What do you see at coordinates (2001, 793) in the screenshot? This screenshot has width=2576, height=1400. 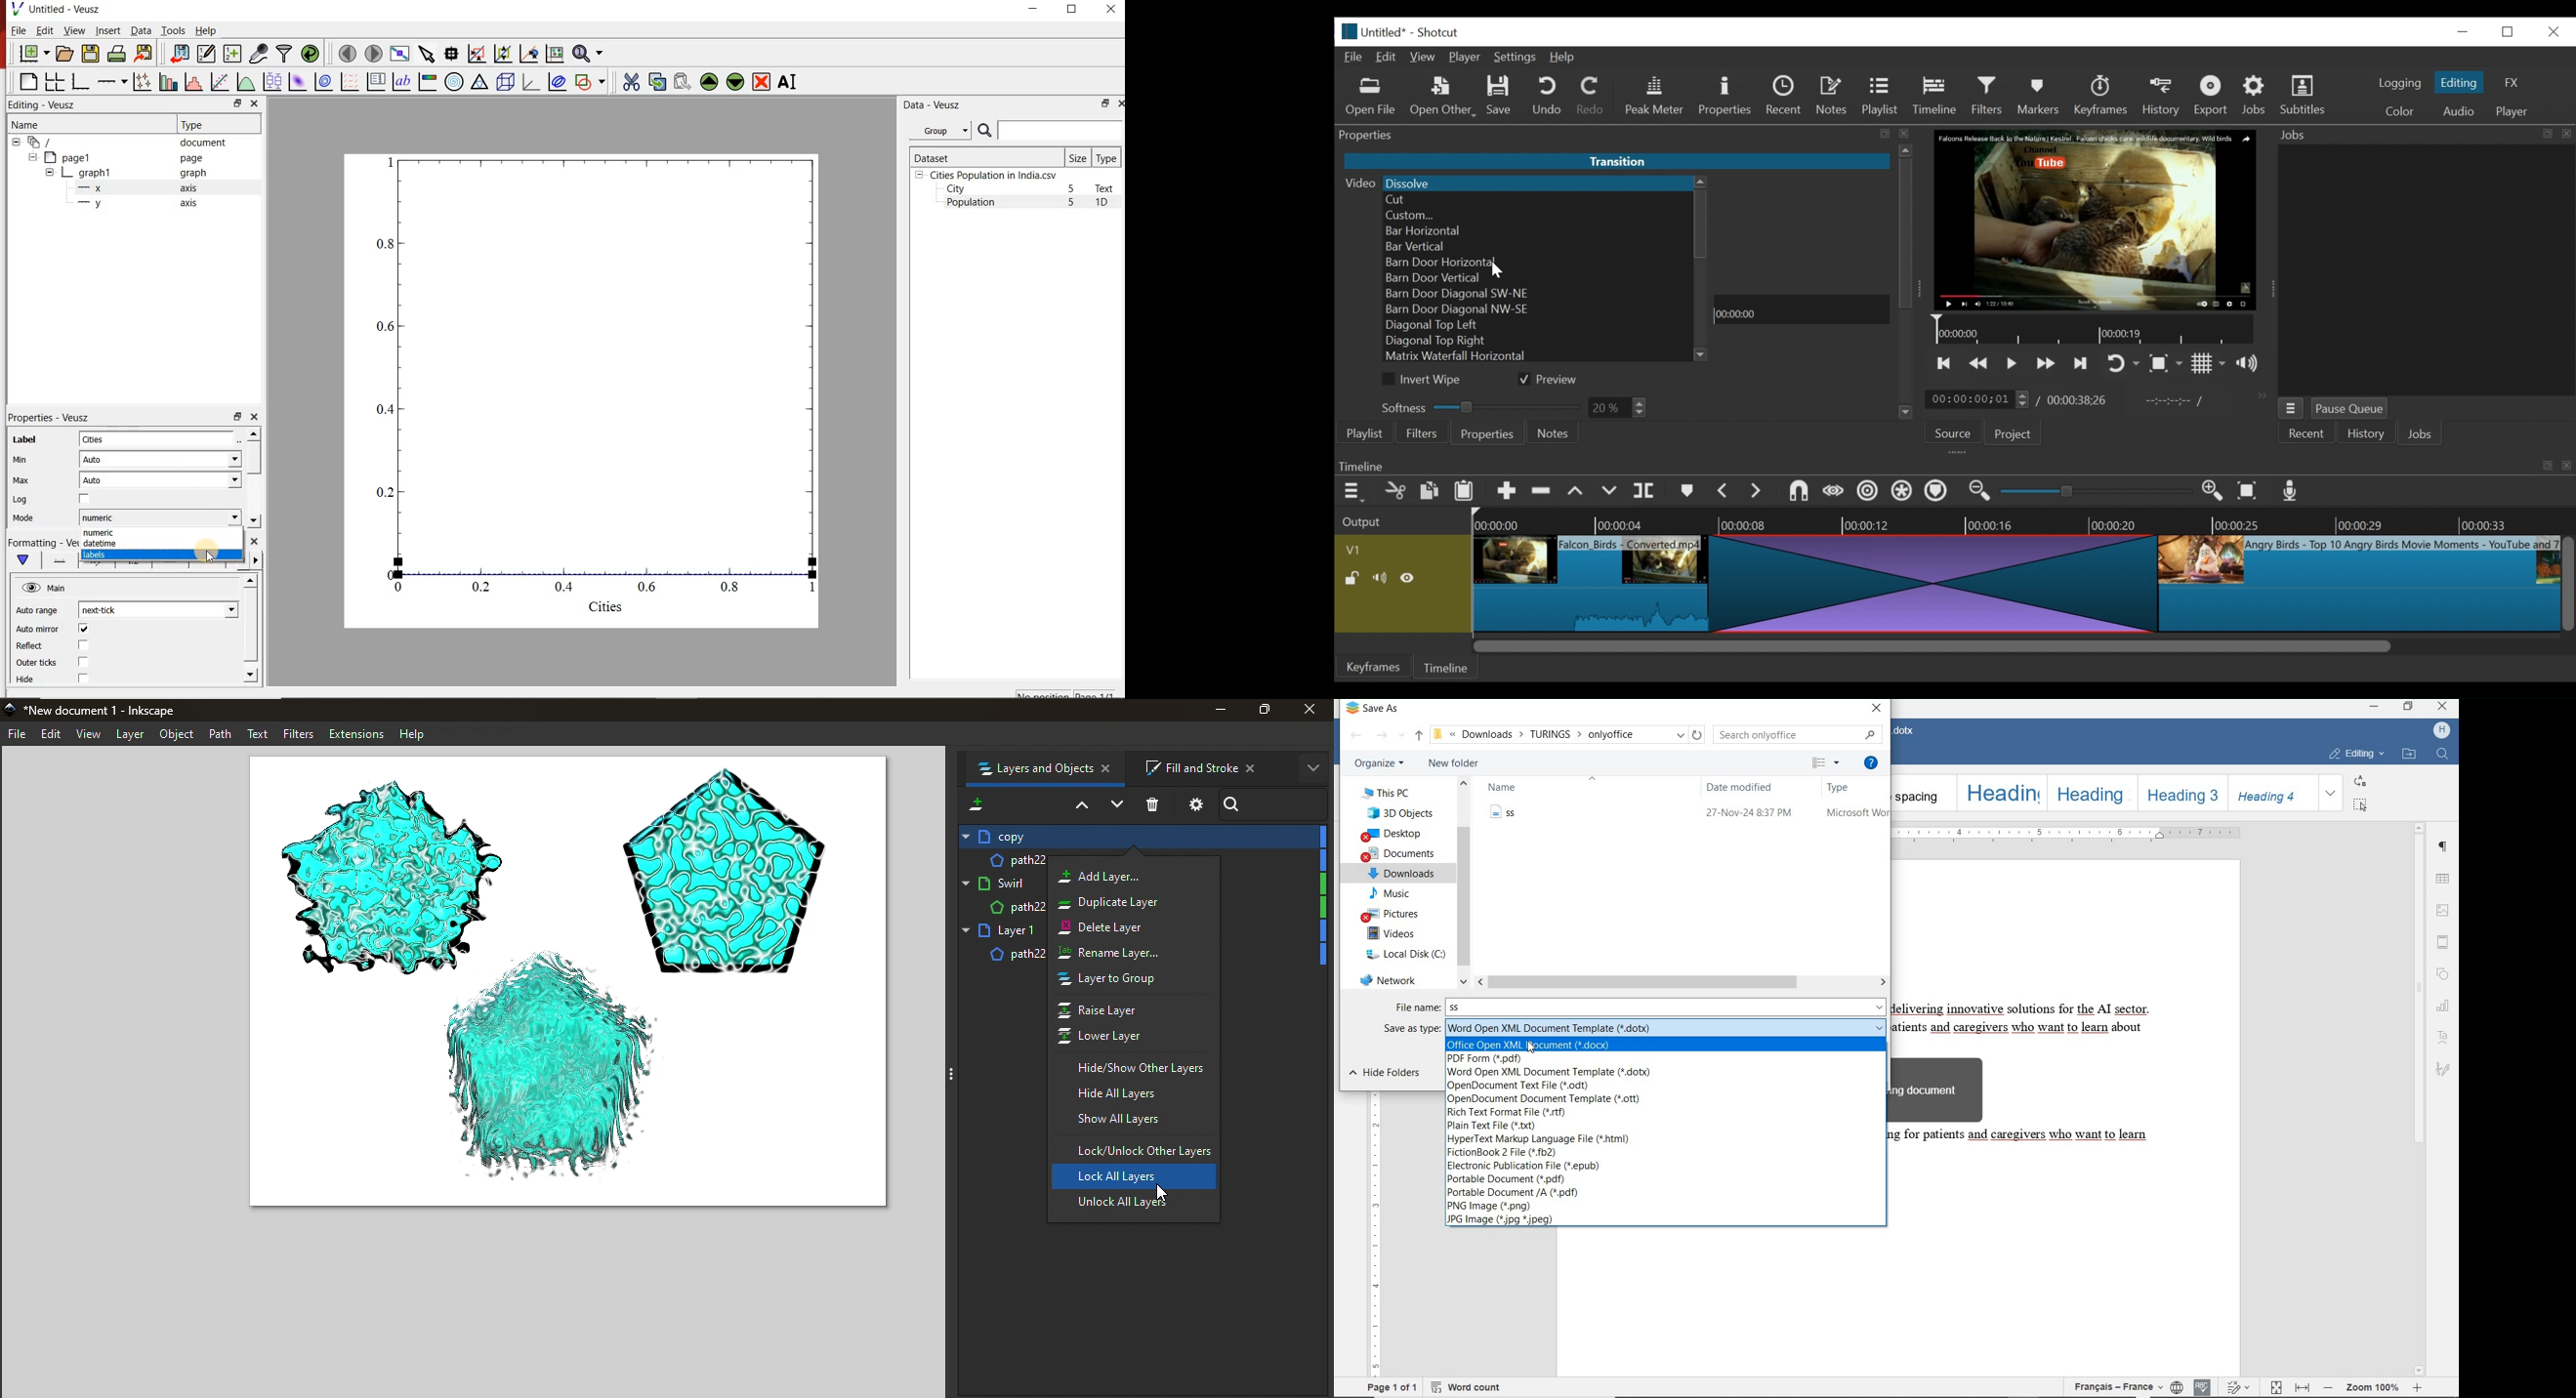 I see `HEADING 1` at bounding box center [2001, 793].